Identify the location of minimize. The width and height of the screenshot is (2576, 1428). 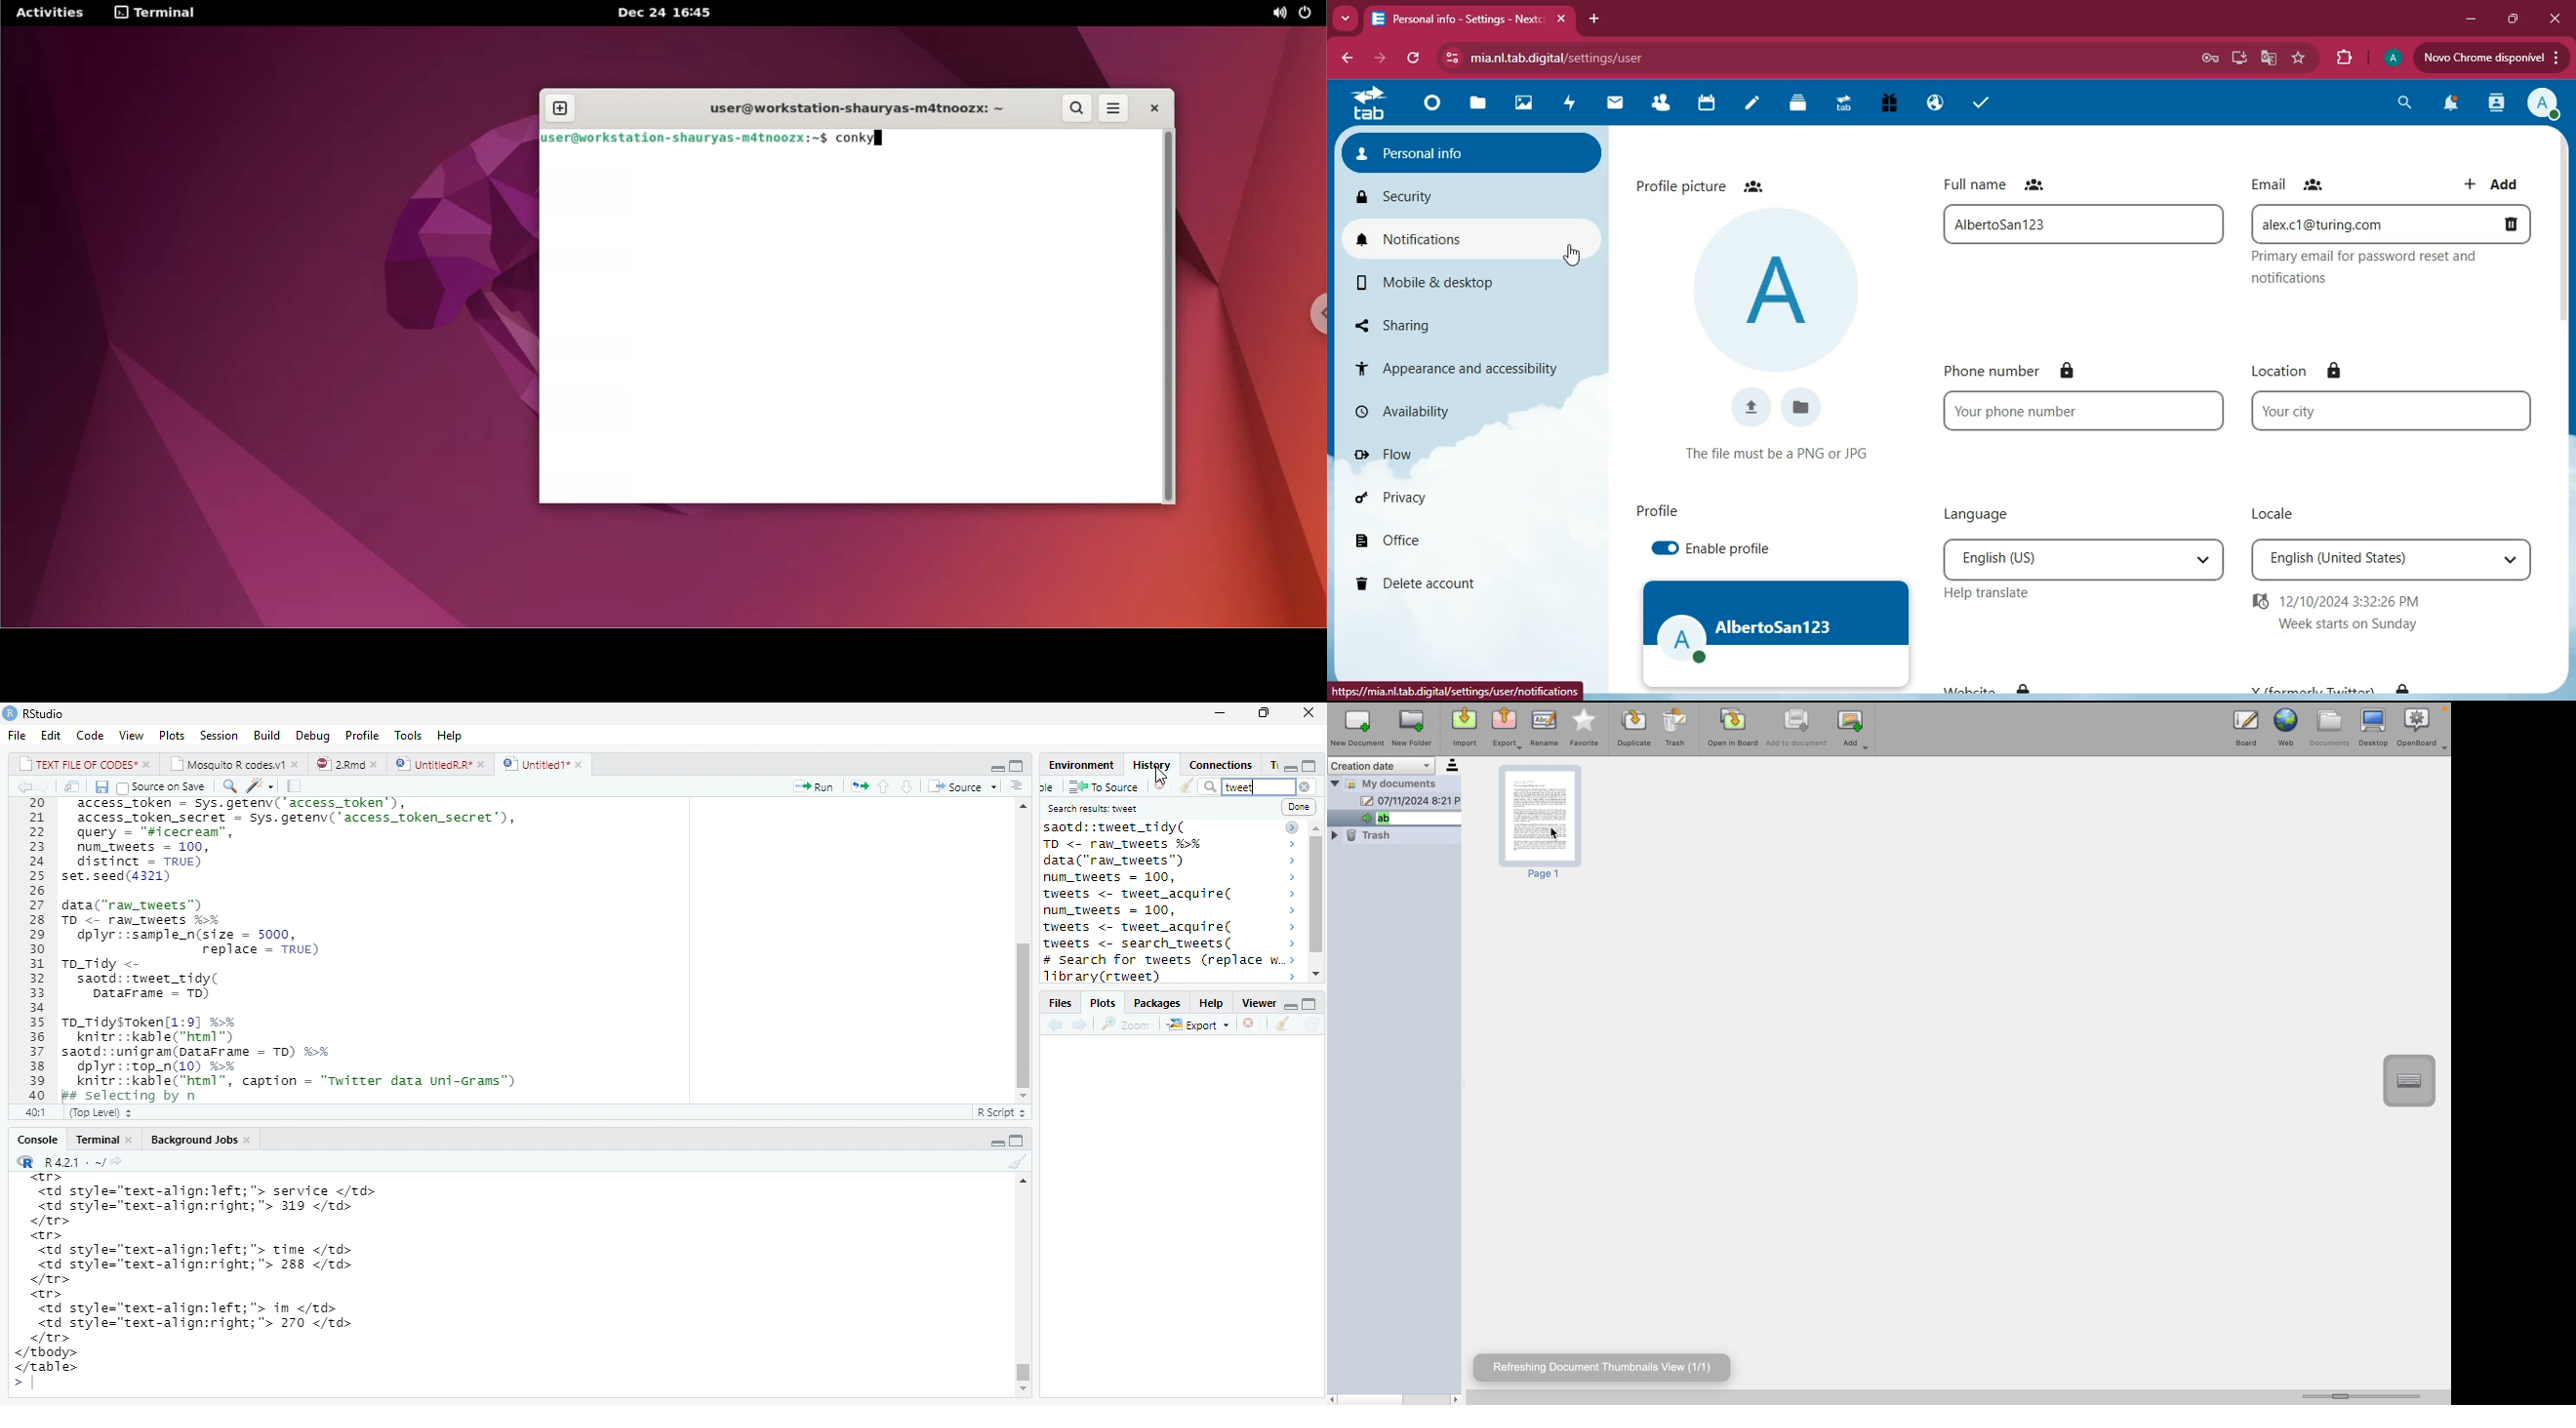
(2468, 17).